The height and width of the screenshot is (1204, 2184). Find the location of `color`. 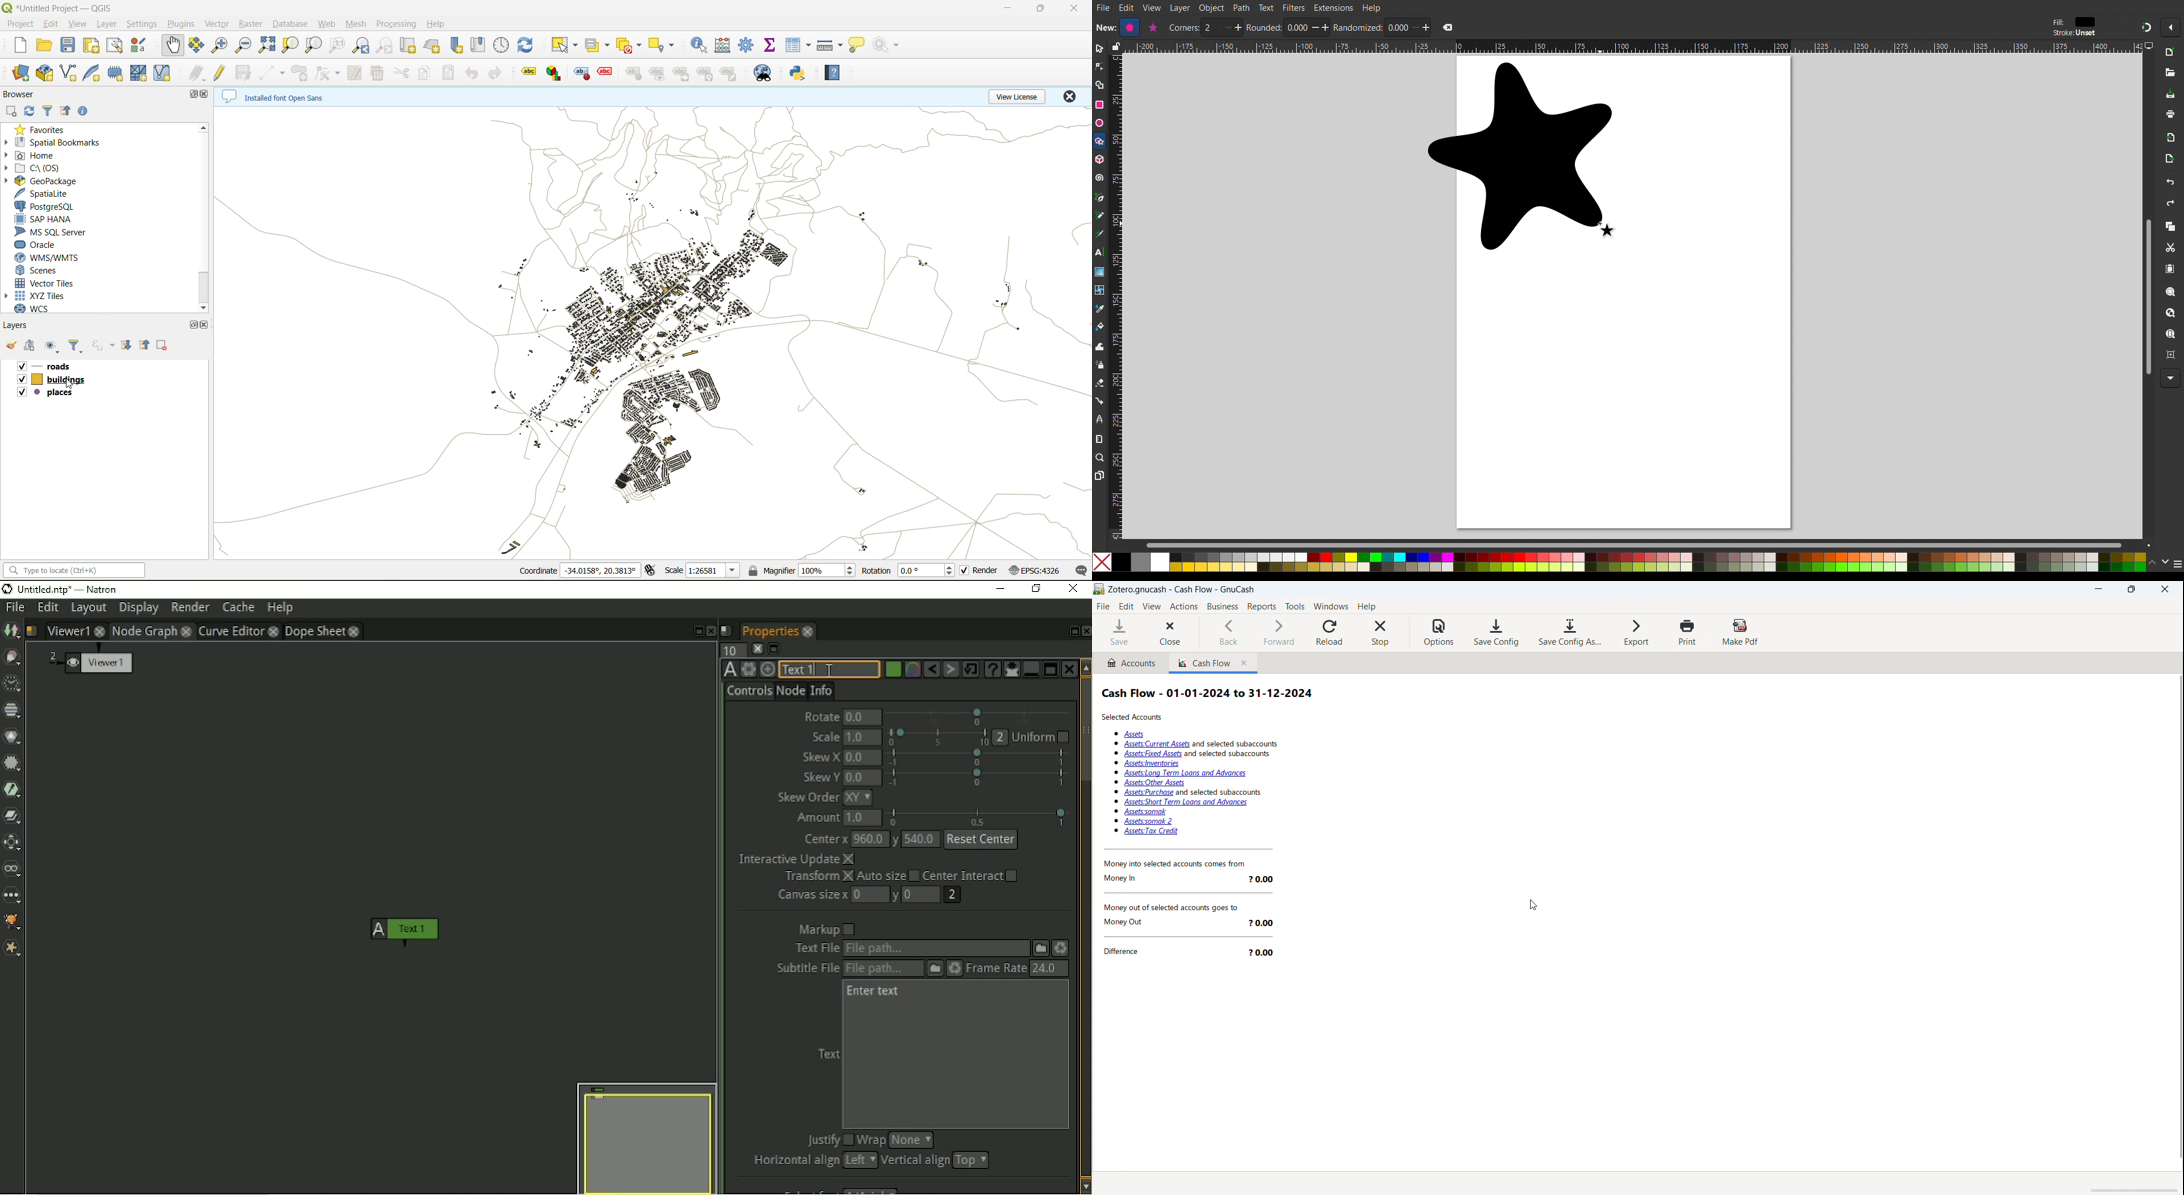

color is located at coordinates (2086, 22).